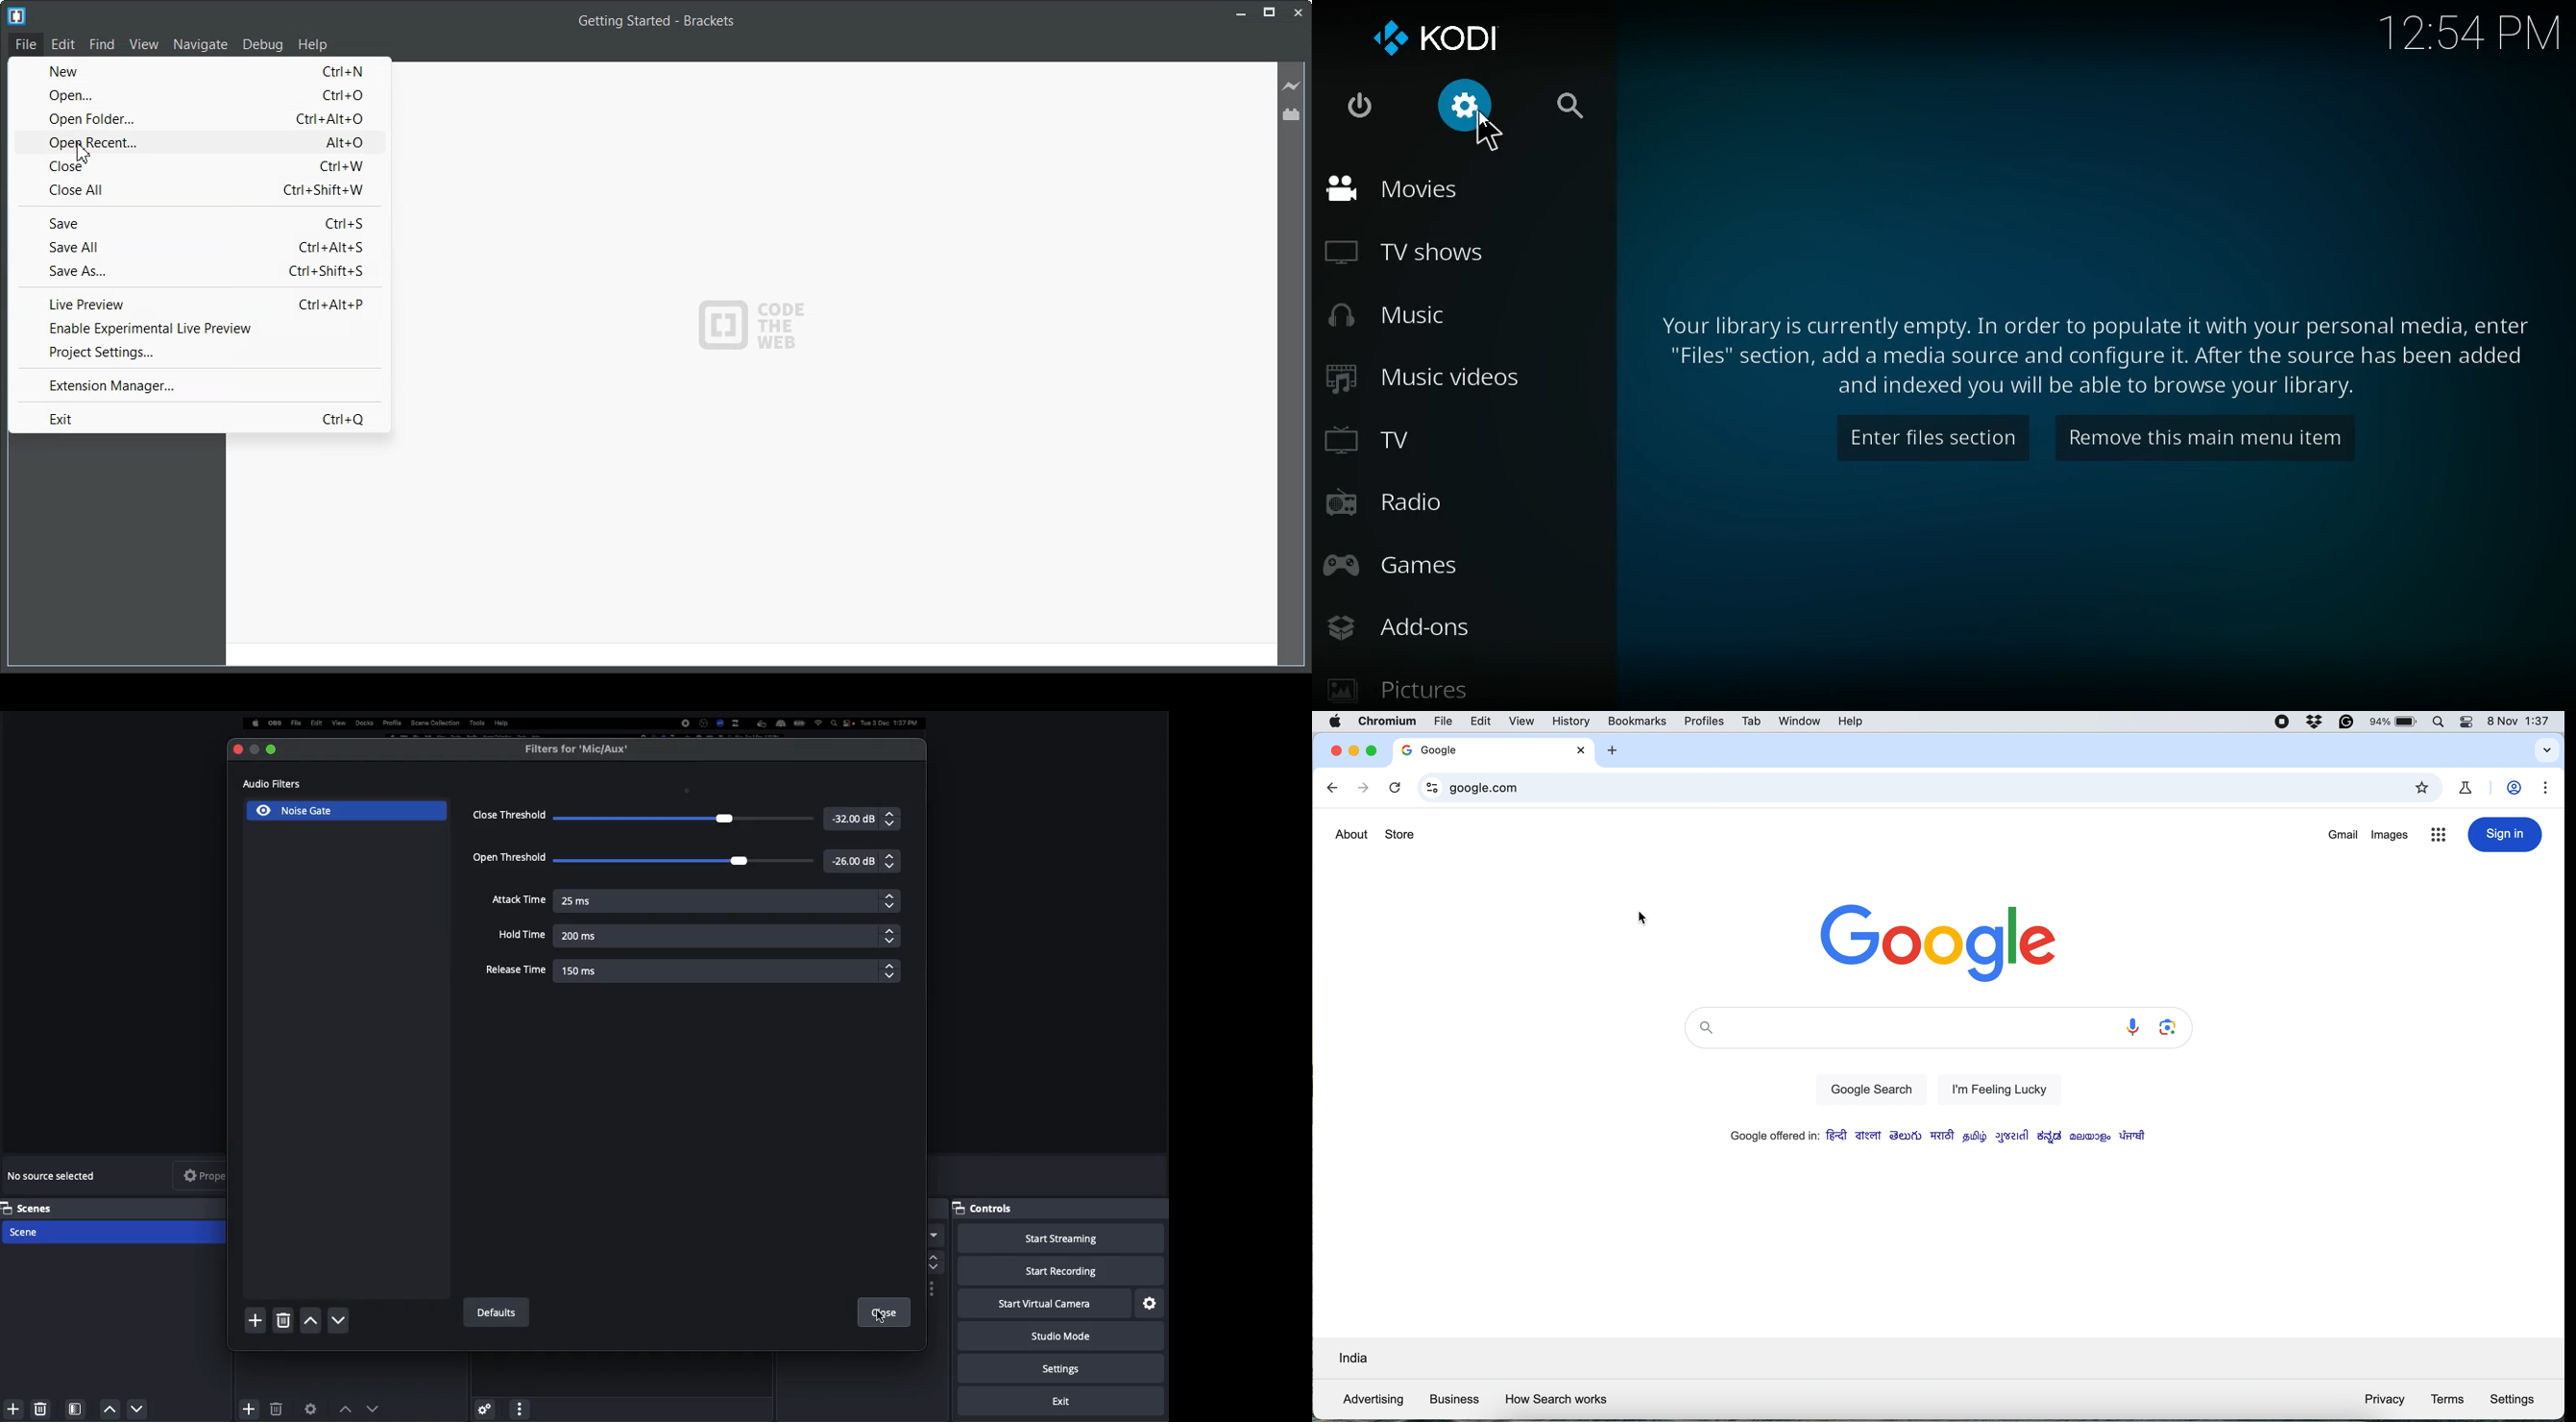  I want to click on spotlight search, so click(2443, 723).